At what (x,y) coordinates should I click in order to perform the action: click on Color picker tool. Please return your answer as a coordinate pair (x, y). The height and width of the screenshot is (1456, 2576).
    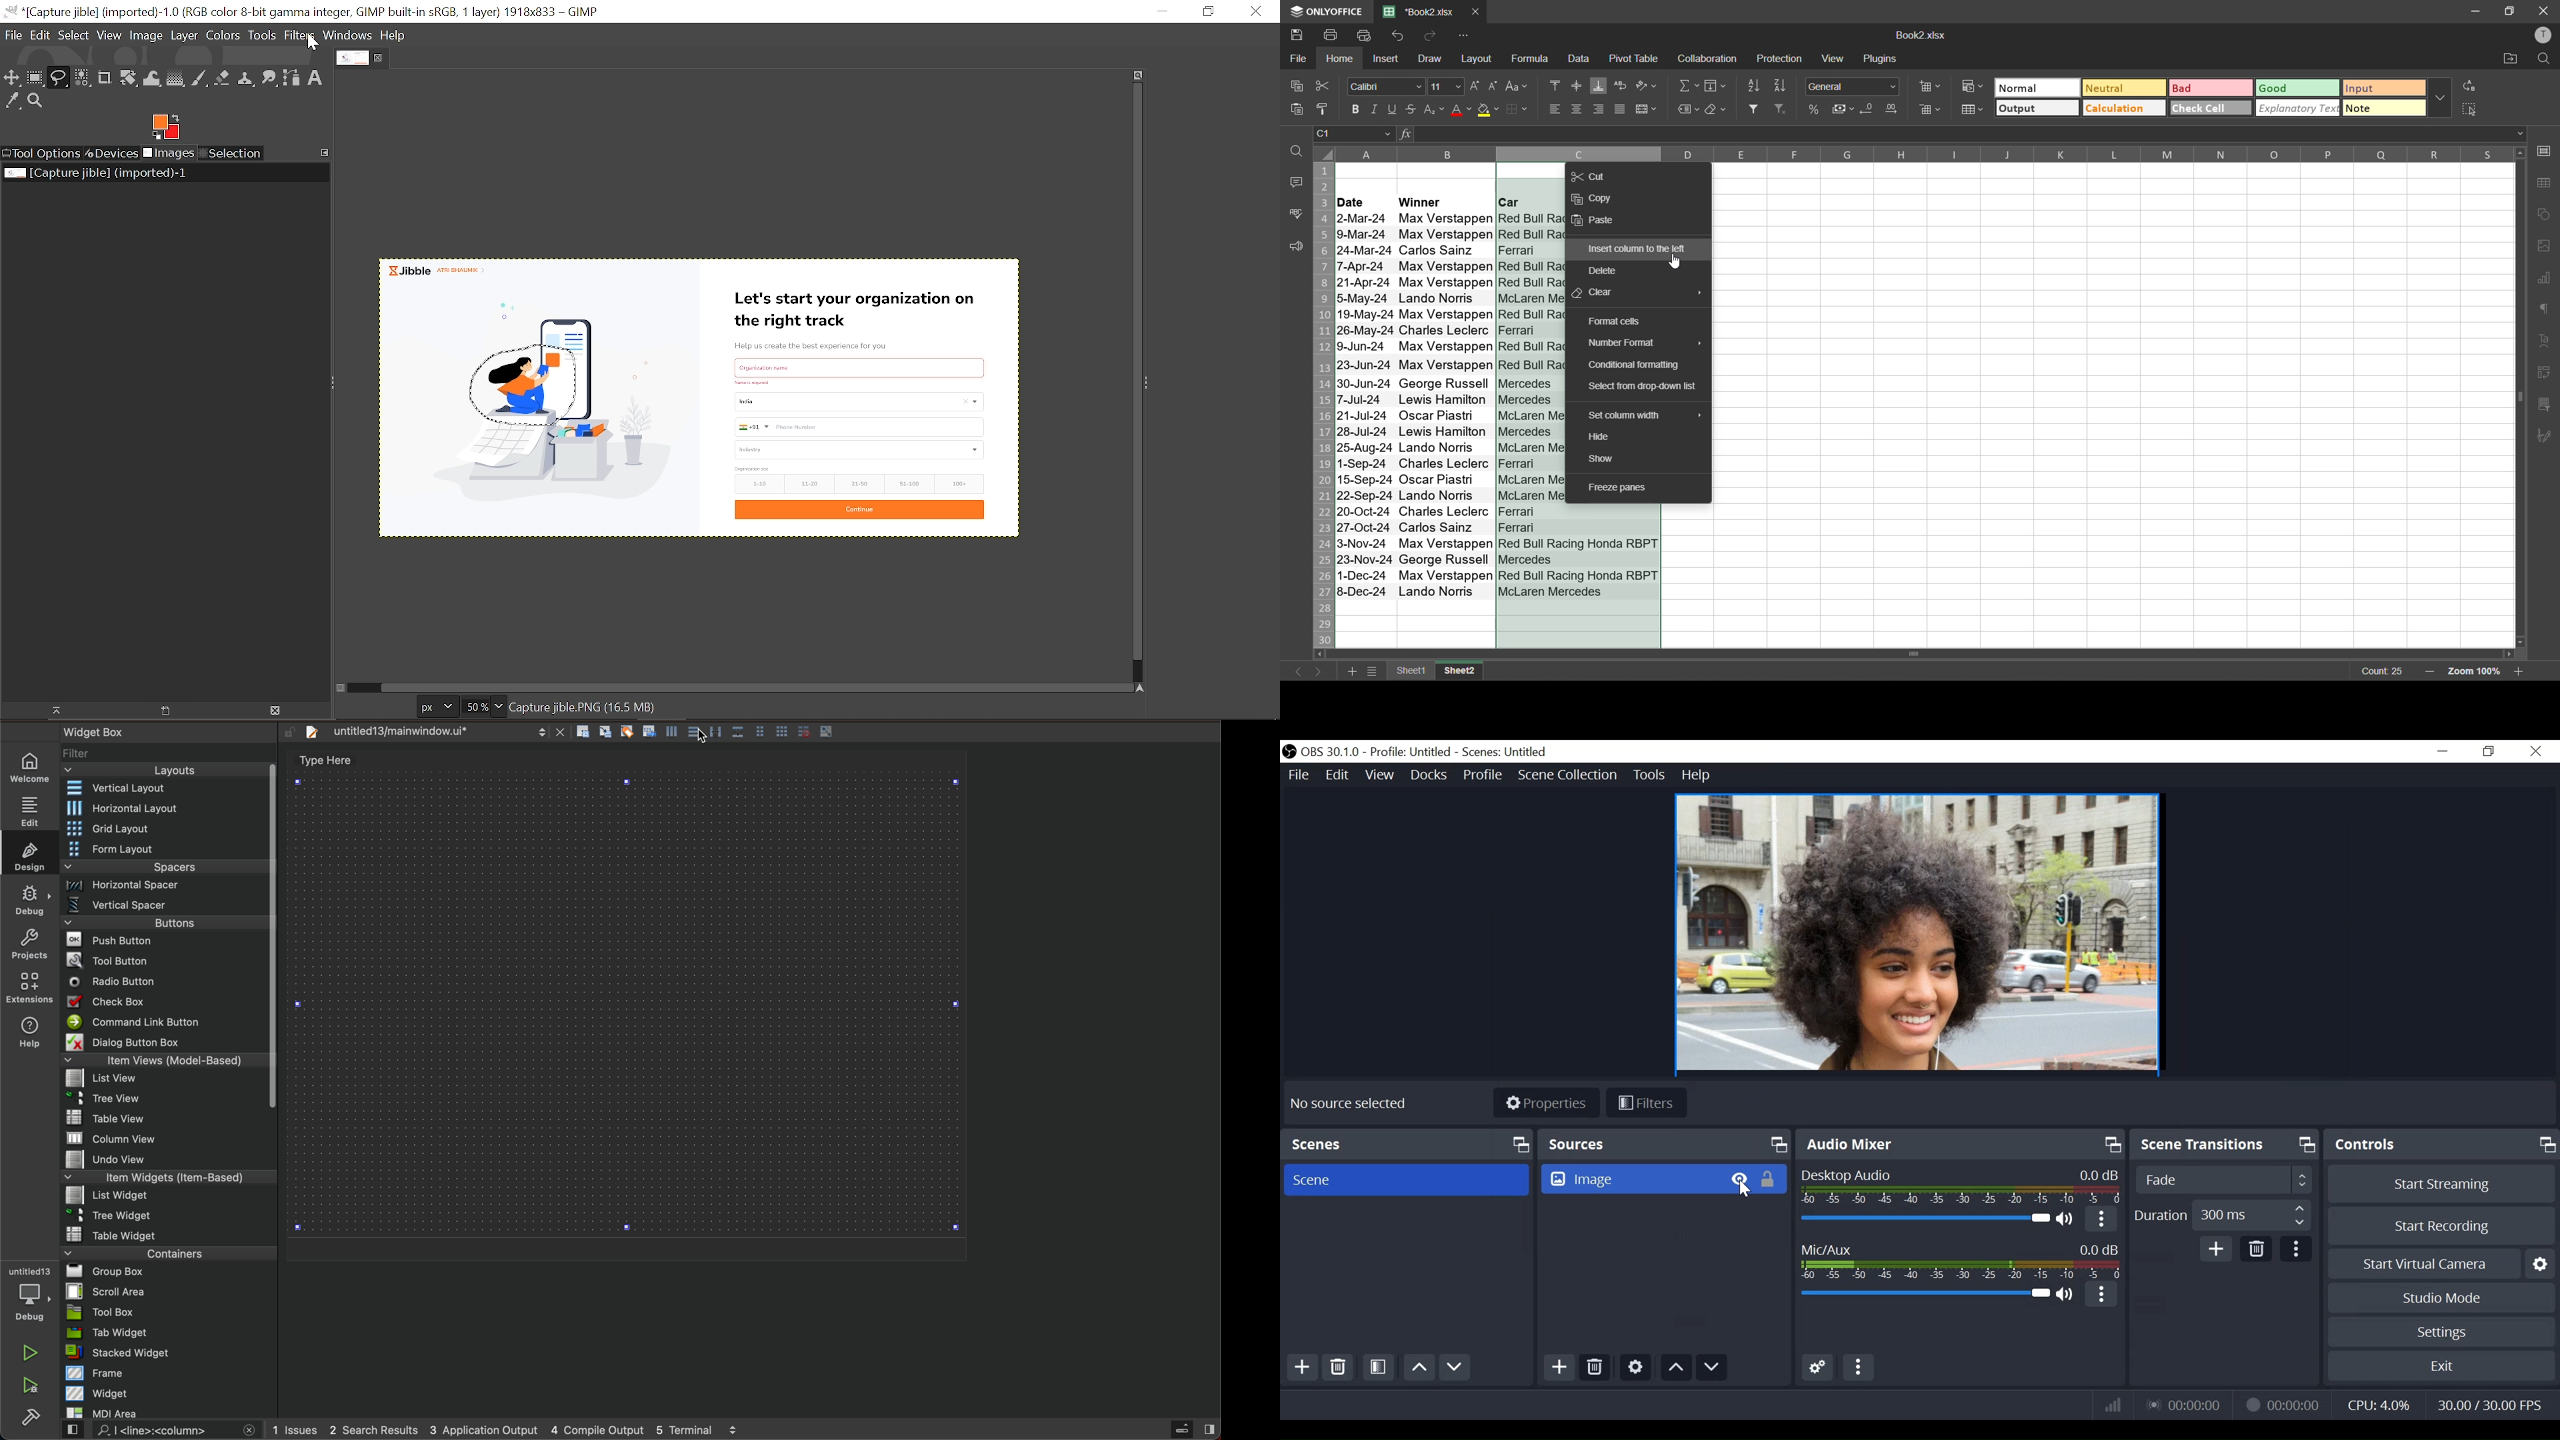
    Looking at the image, I should click on (13, 102).